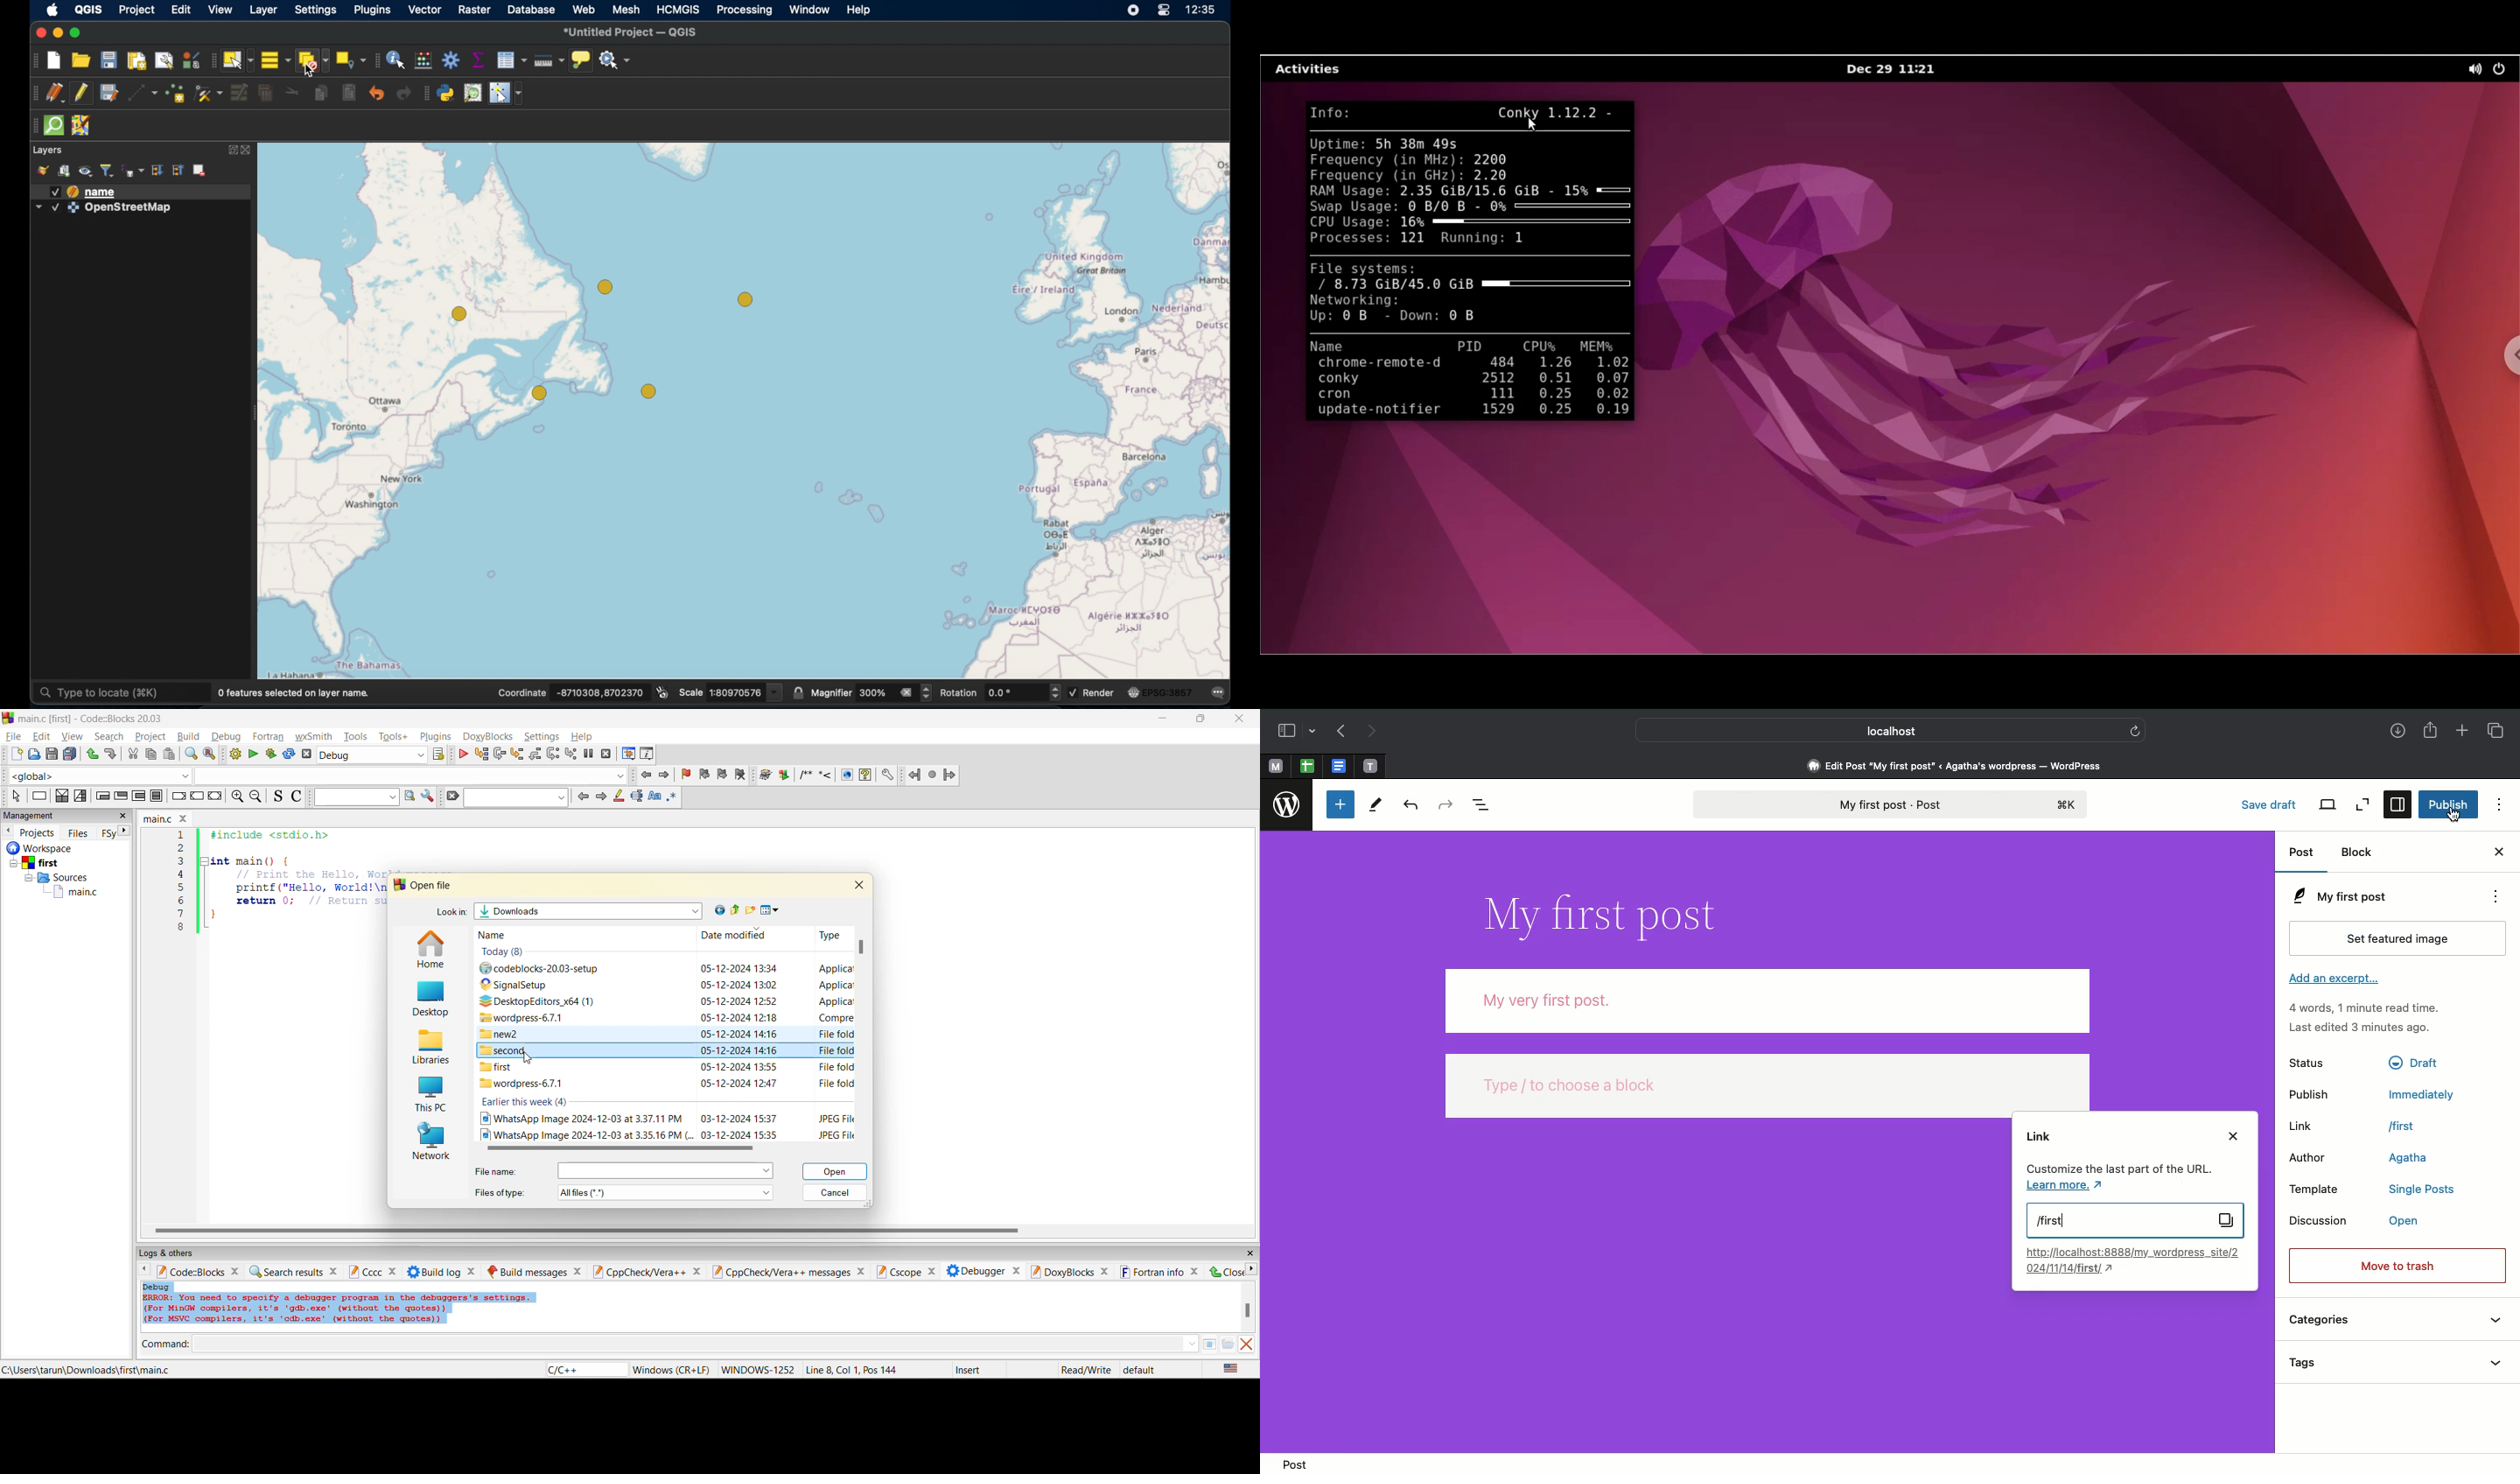 The height and width of the screenshot is (1484, 2520). Describe the element at coordinates (70, 754) in the screenshot. I see `save all` at that location.